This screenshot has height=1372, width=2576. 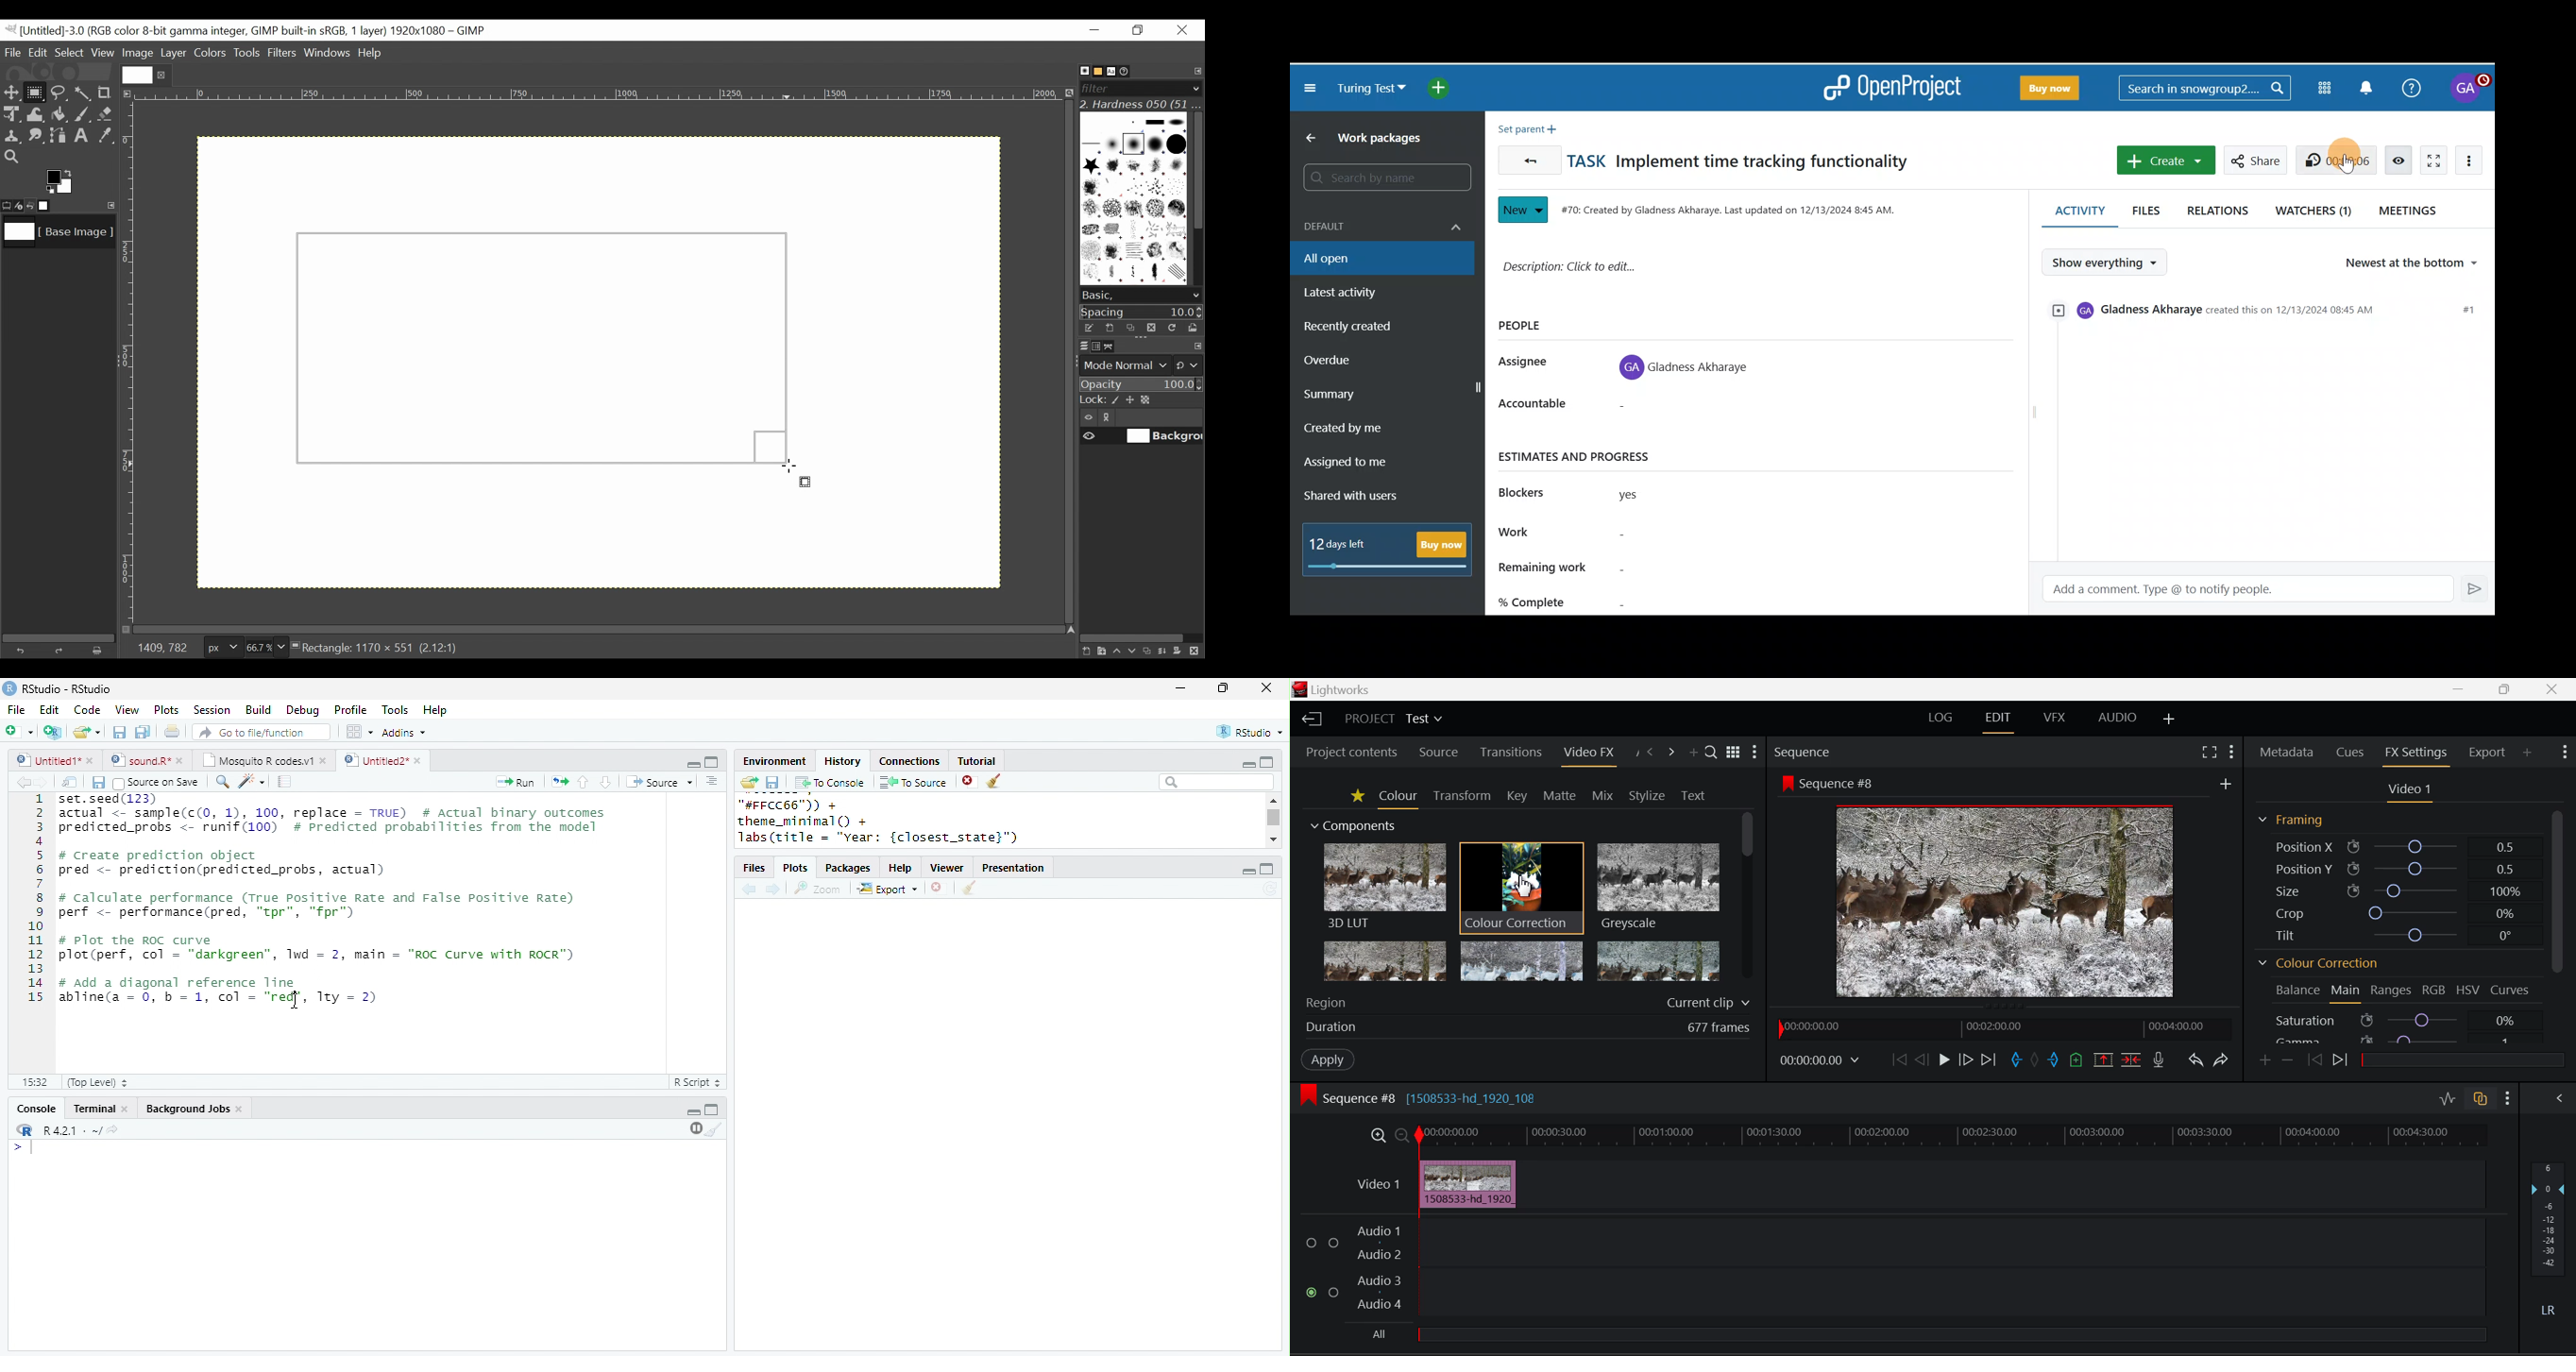 I want to click on Timeline Zoom In, so click(x=1378, y=1137).